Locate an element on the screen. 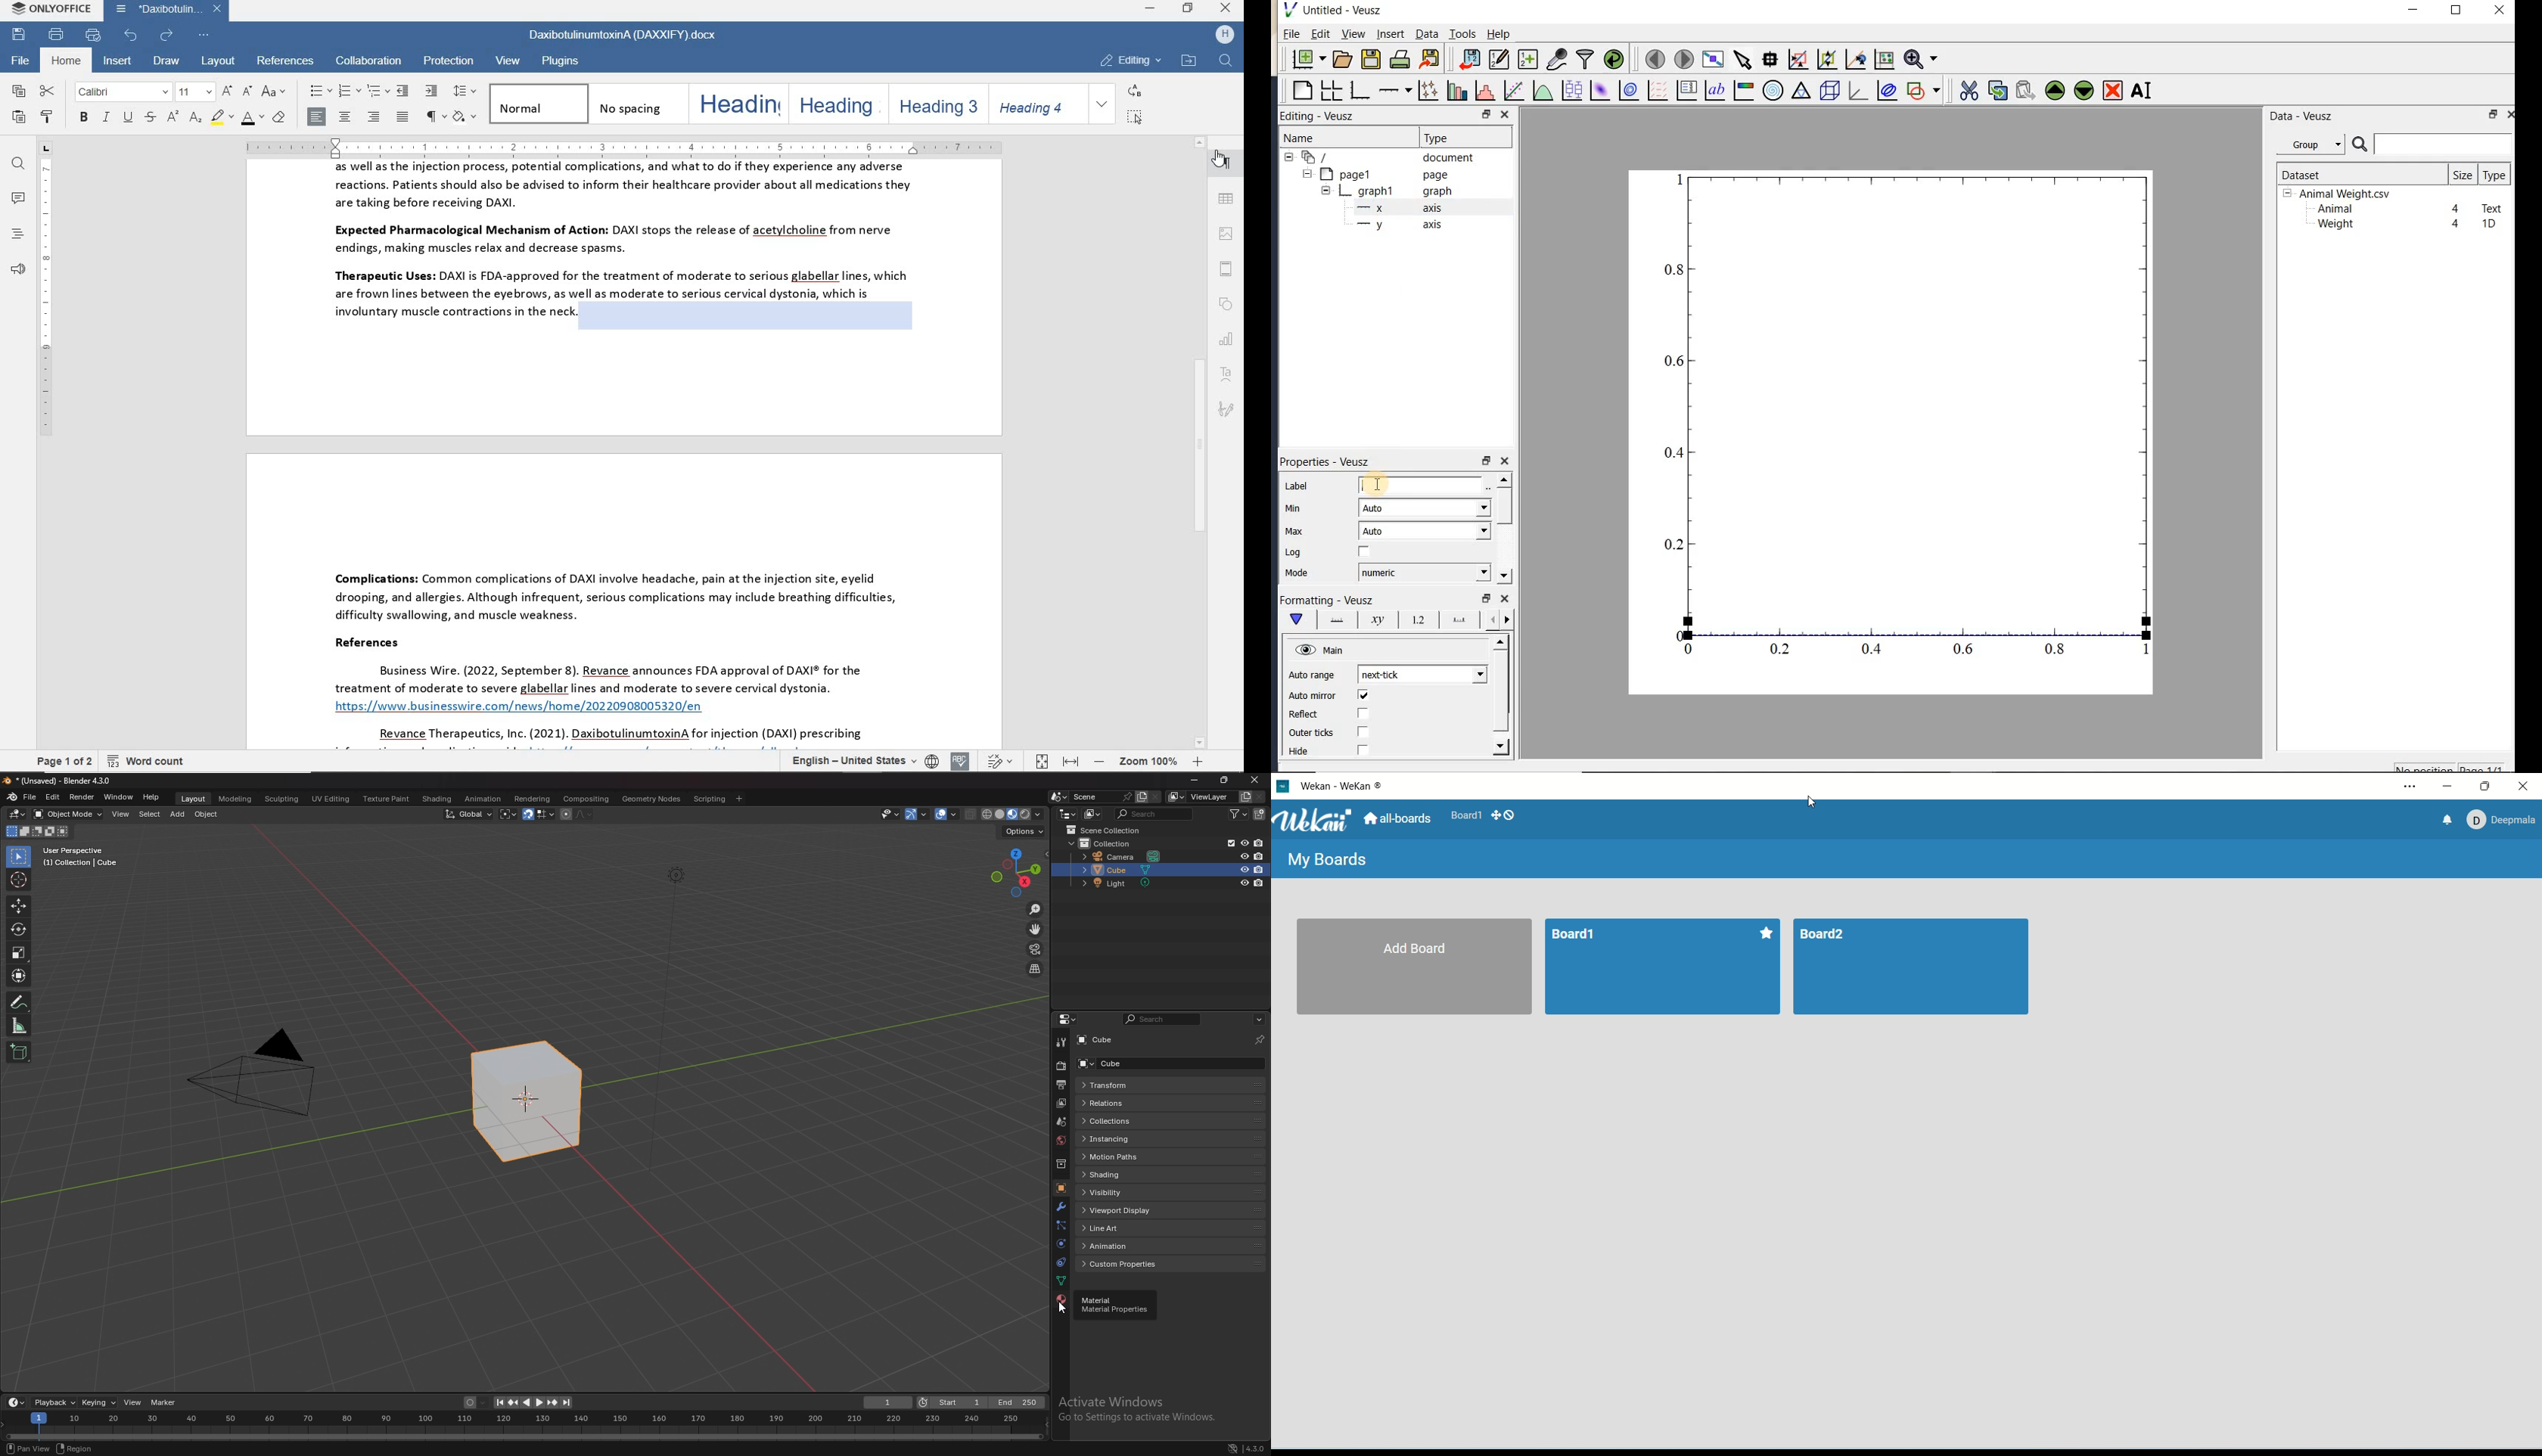 The image size is (2548, 1456). fit a function to data is located at coordinates (1513, 90).